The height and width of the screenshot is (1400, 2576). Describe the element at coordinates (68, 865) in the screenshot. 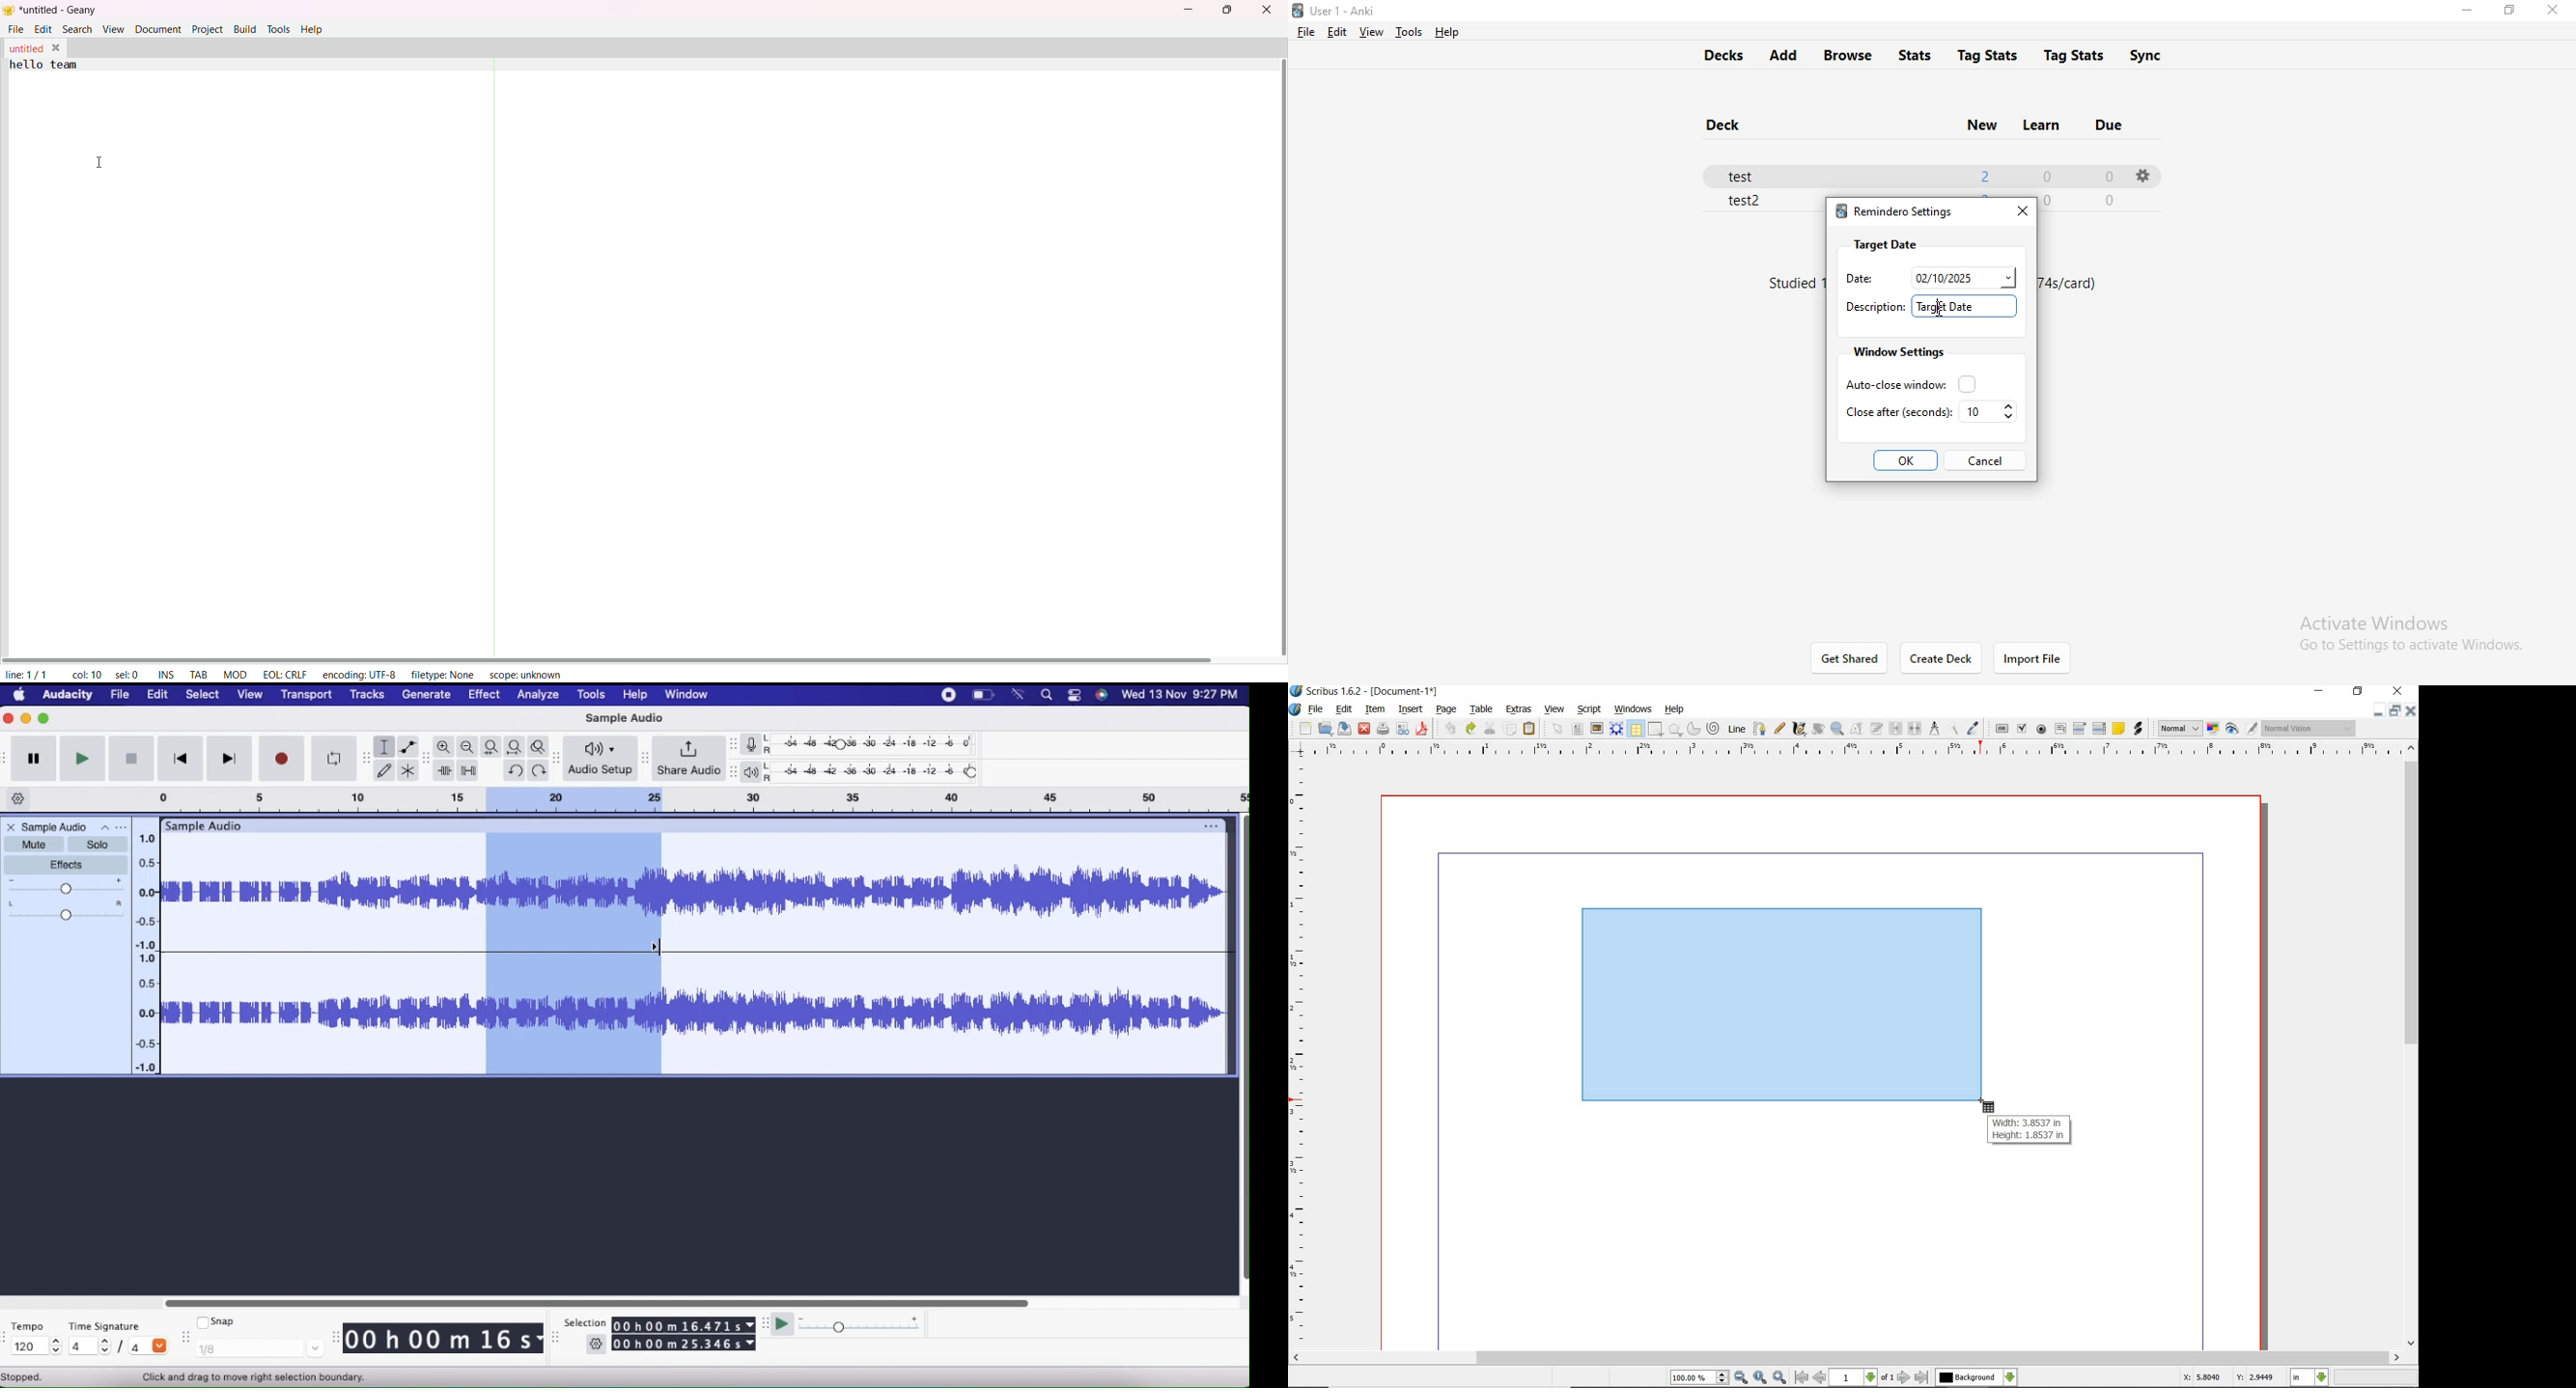

I see `Effects` at that location.